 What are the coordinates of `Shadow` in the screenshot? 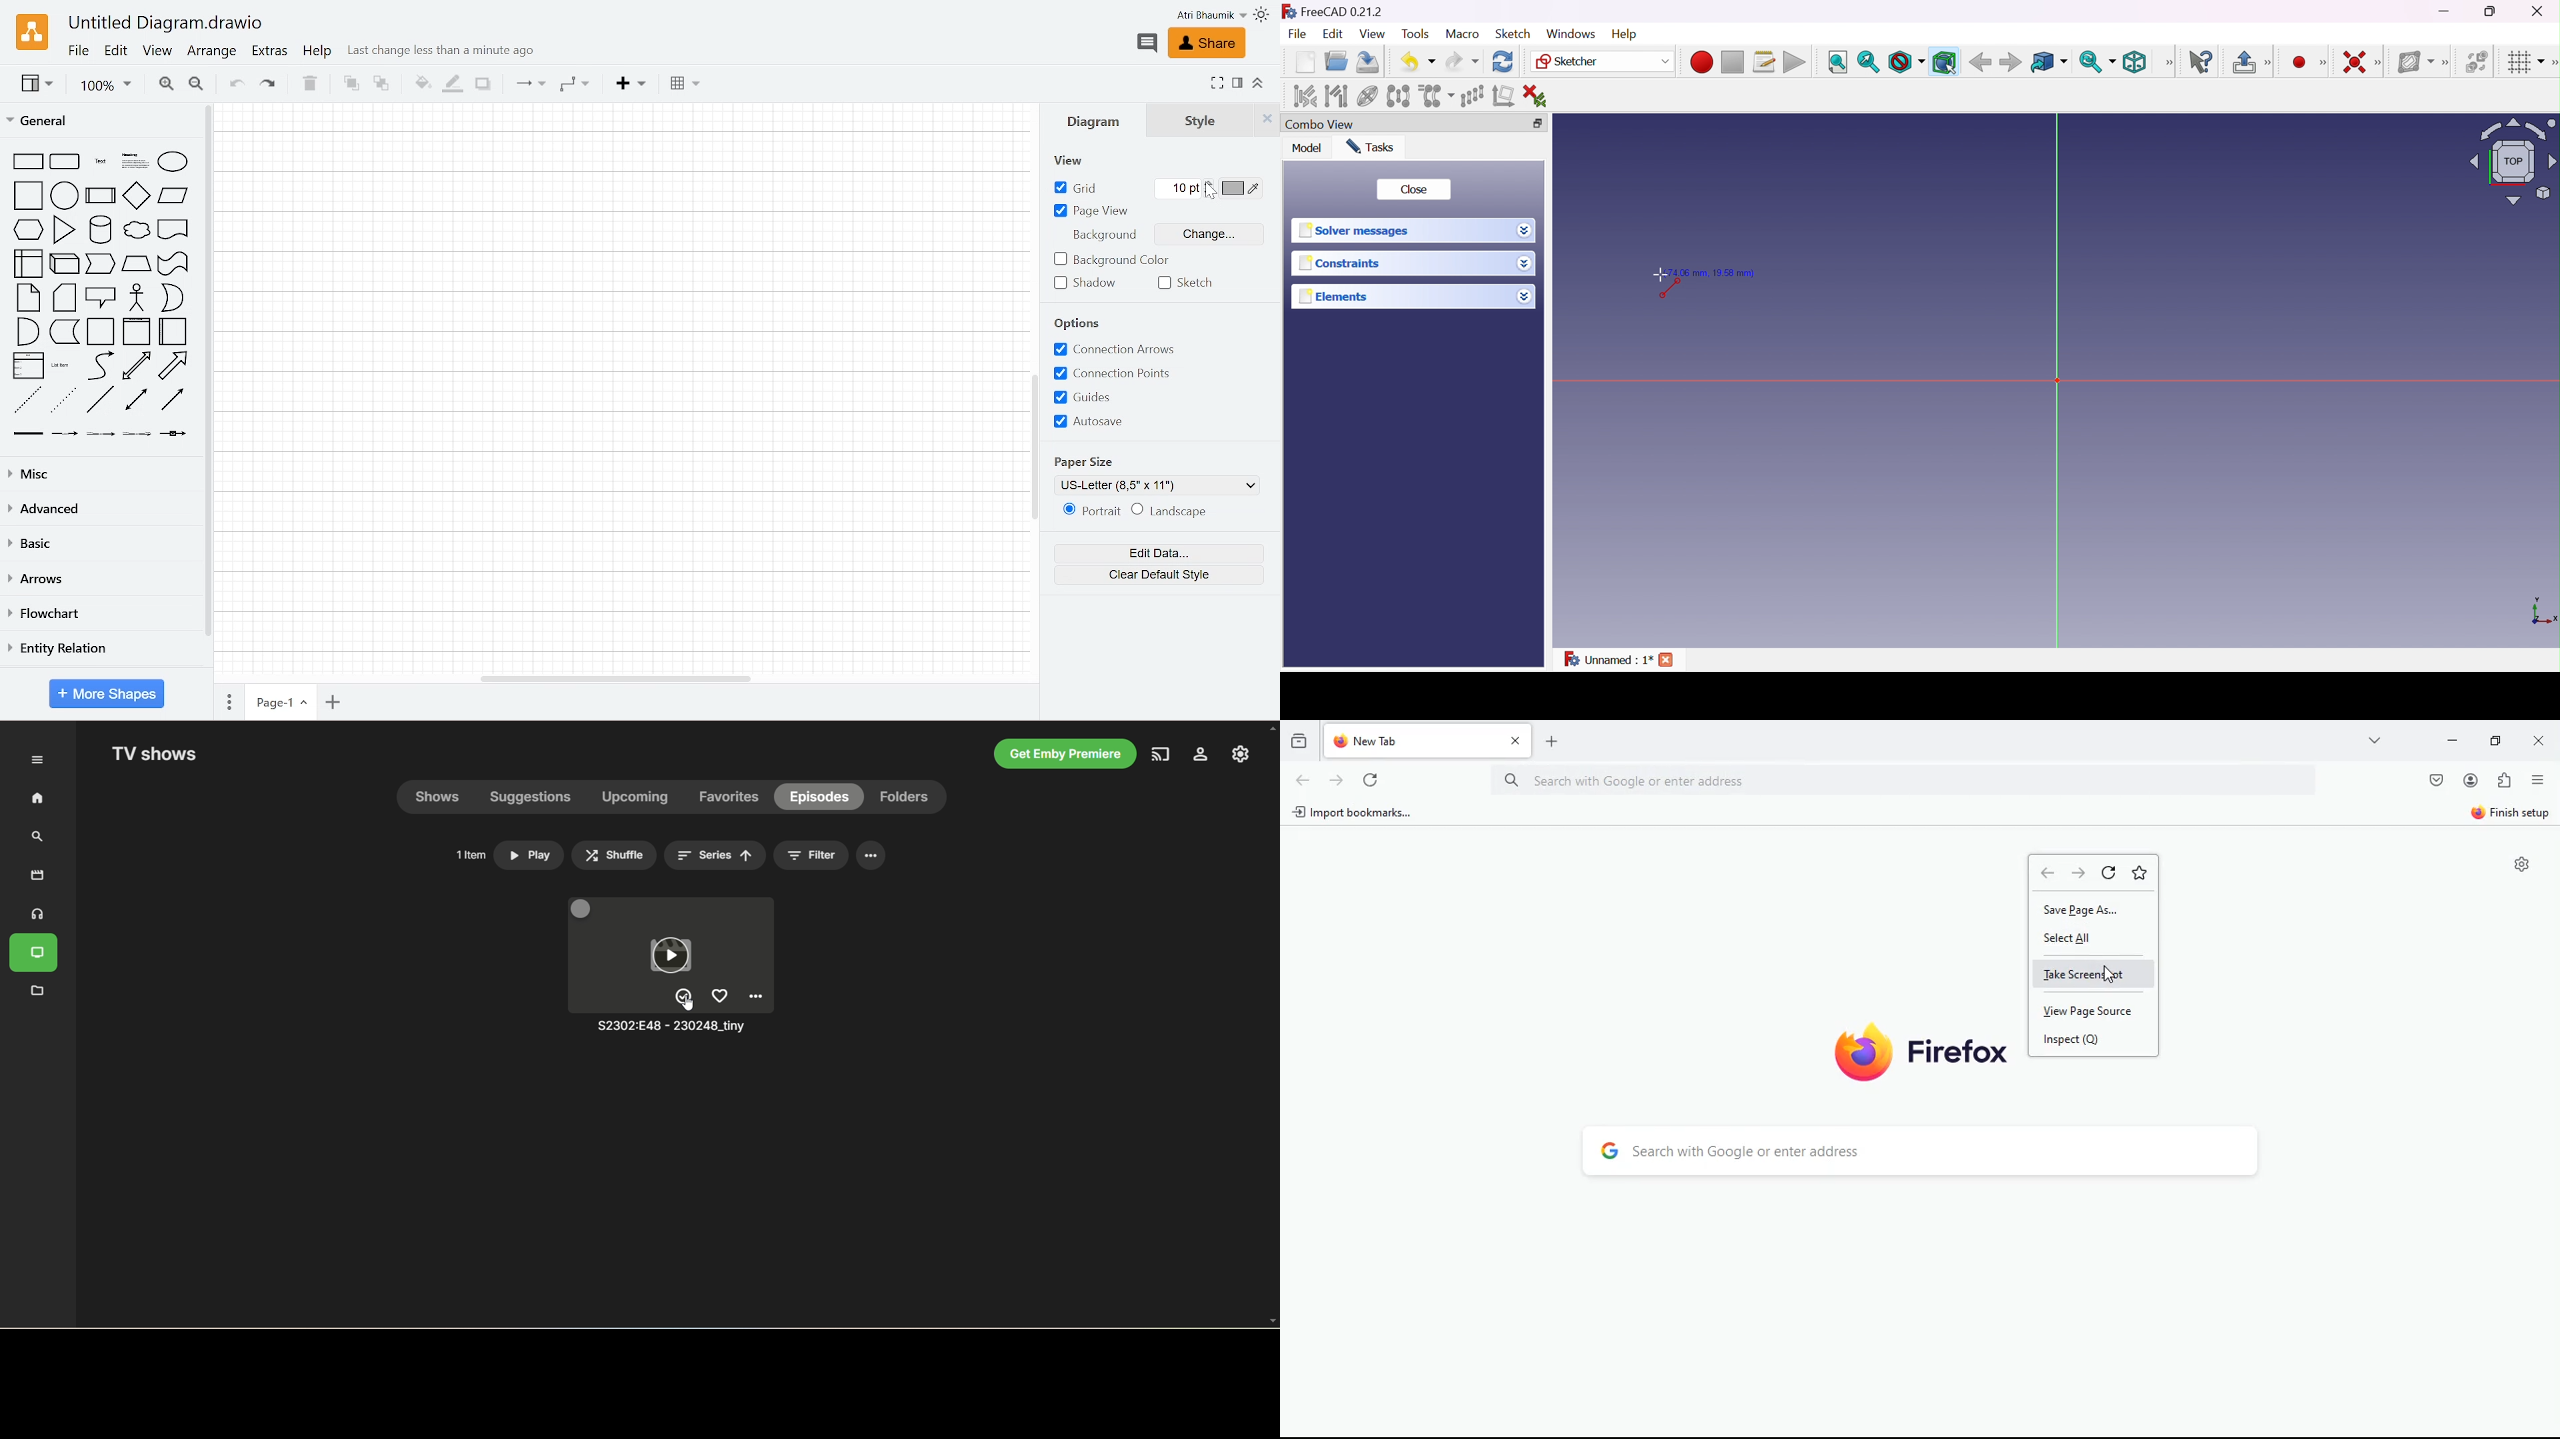 It's located at (1086, 285).